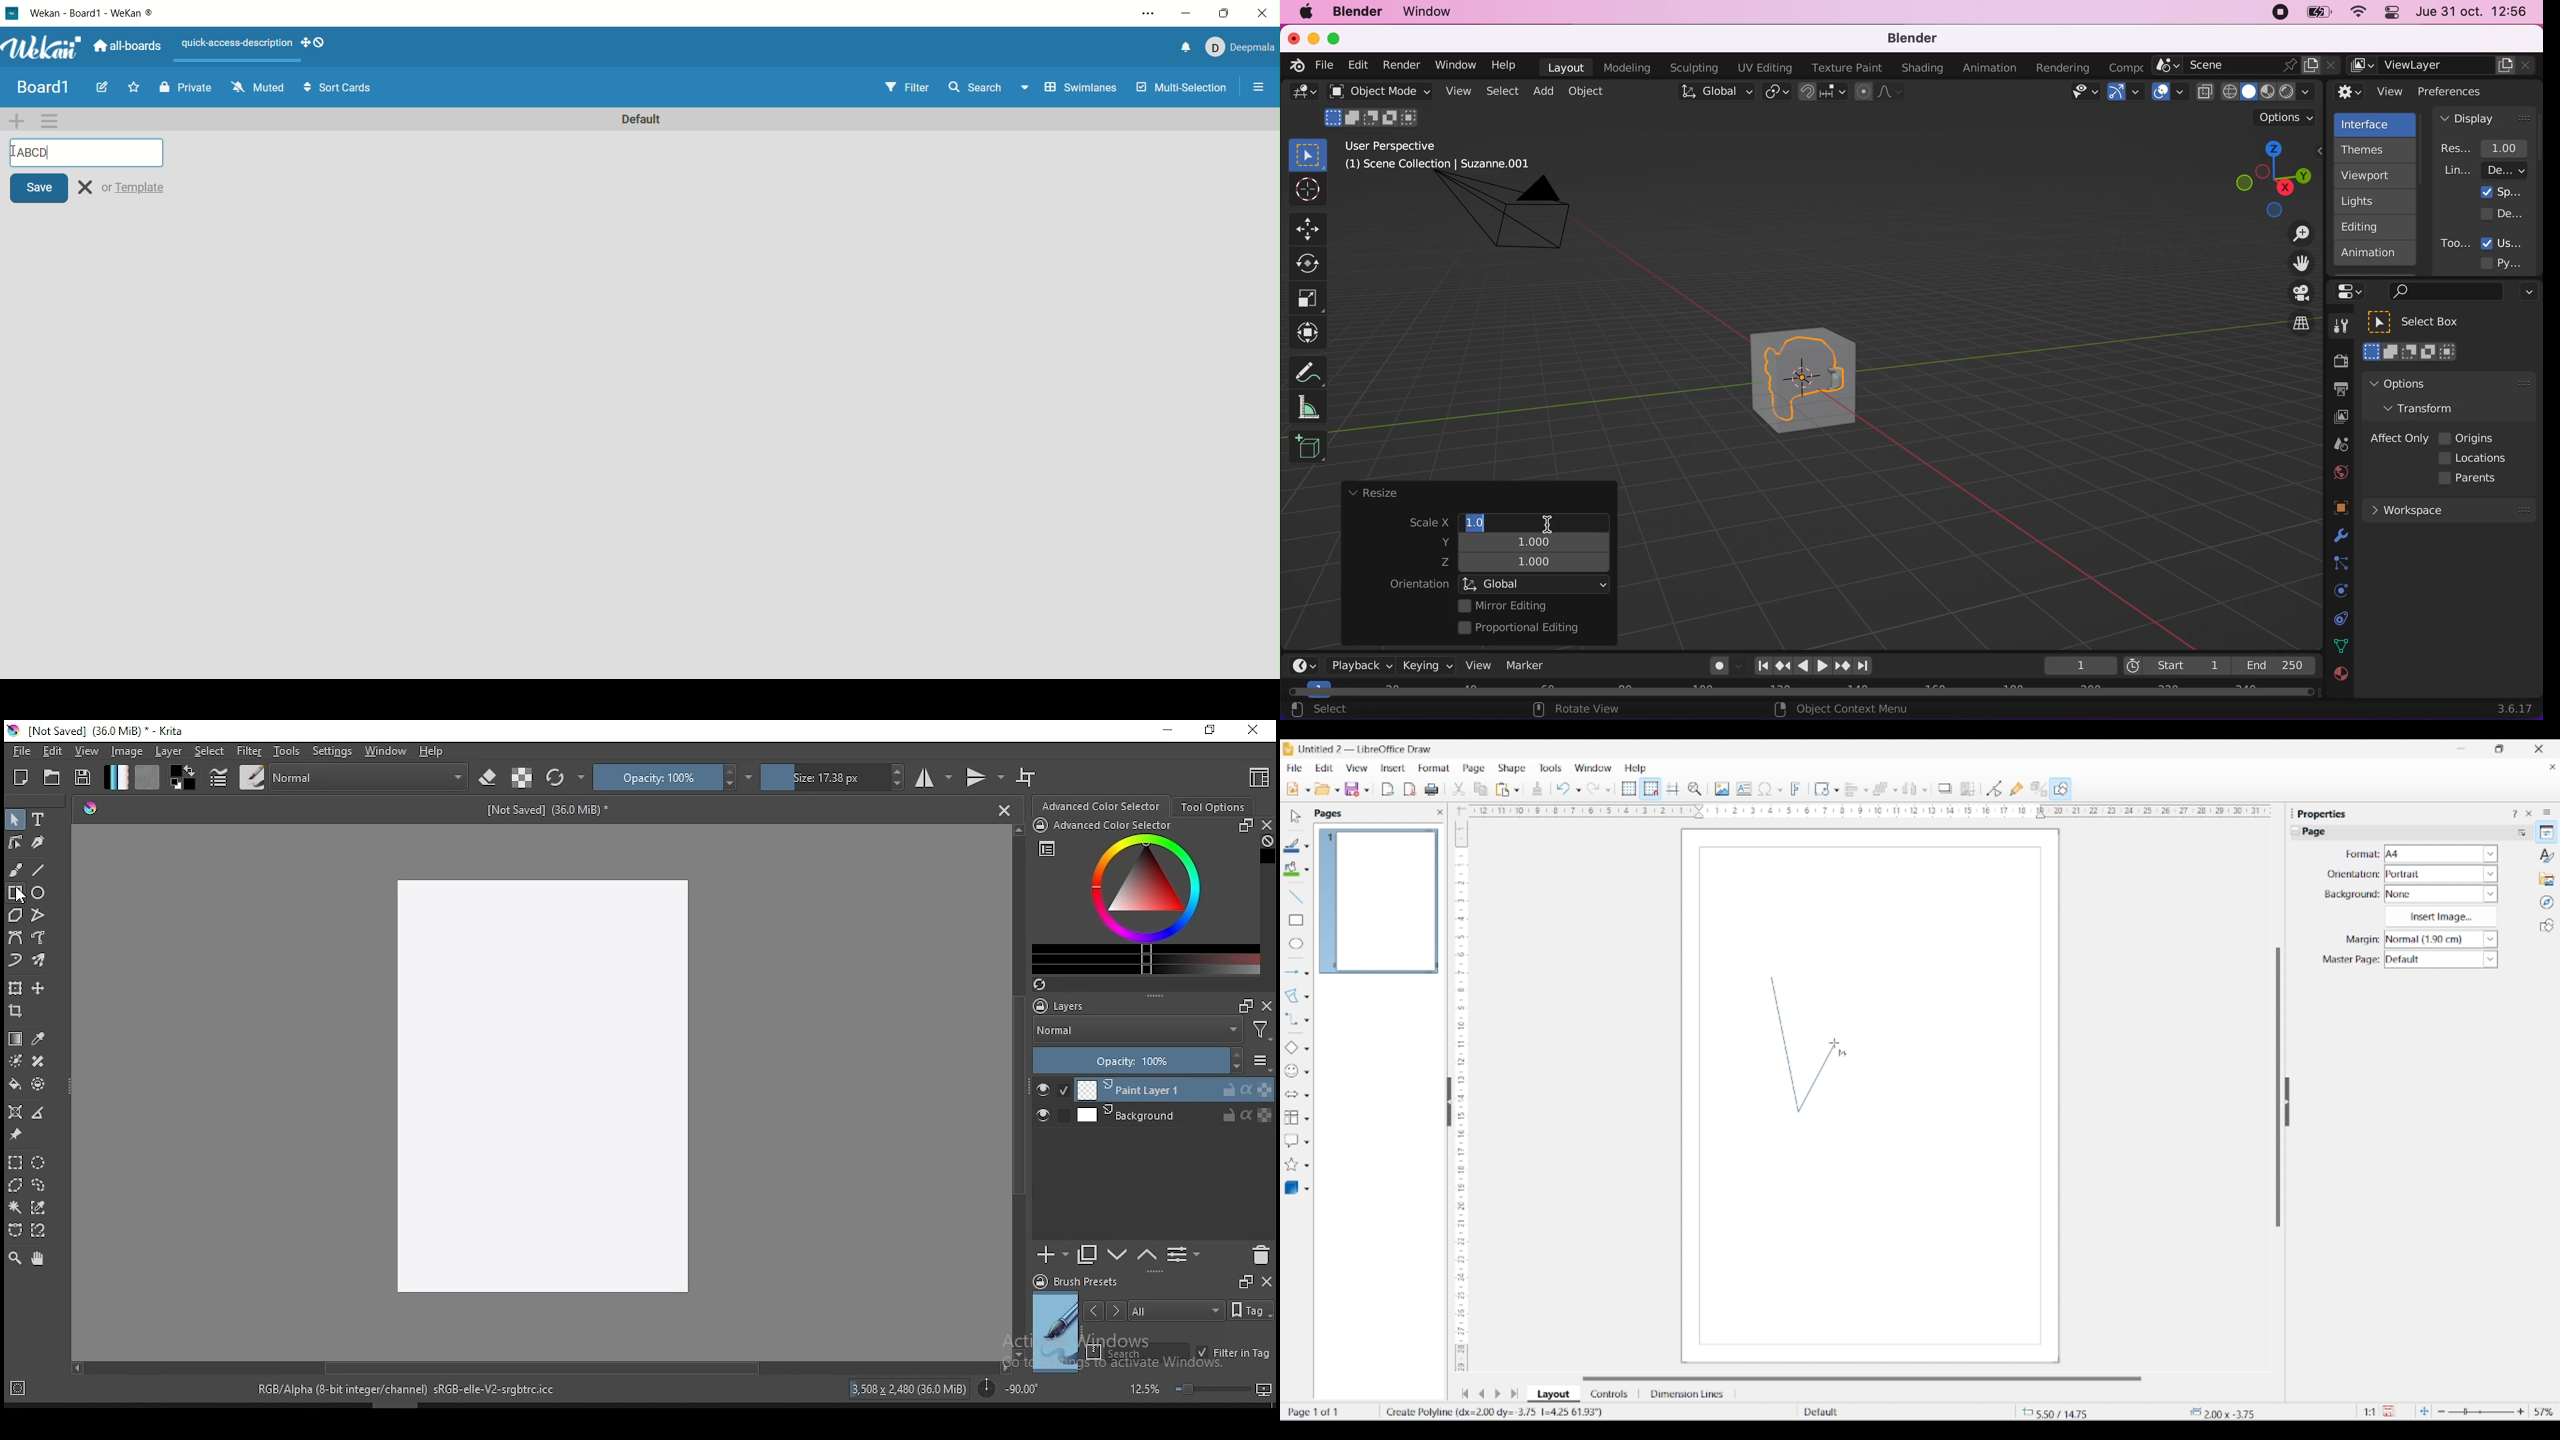 This screenshot has width=2576, height=1456. Describe the element at coordinates (15, 961) in the screenshot. I see `dynamic brush tool` at that location.